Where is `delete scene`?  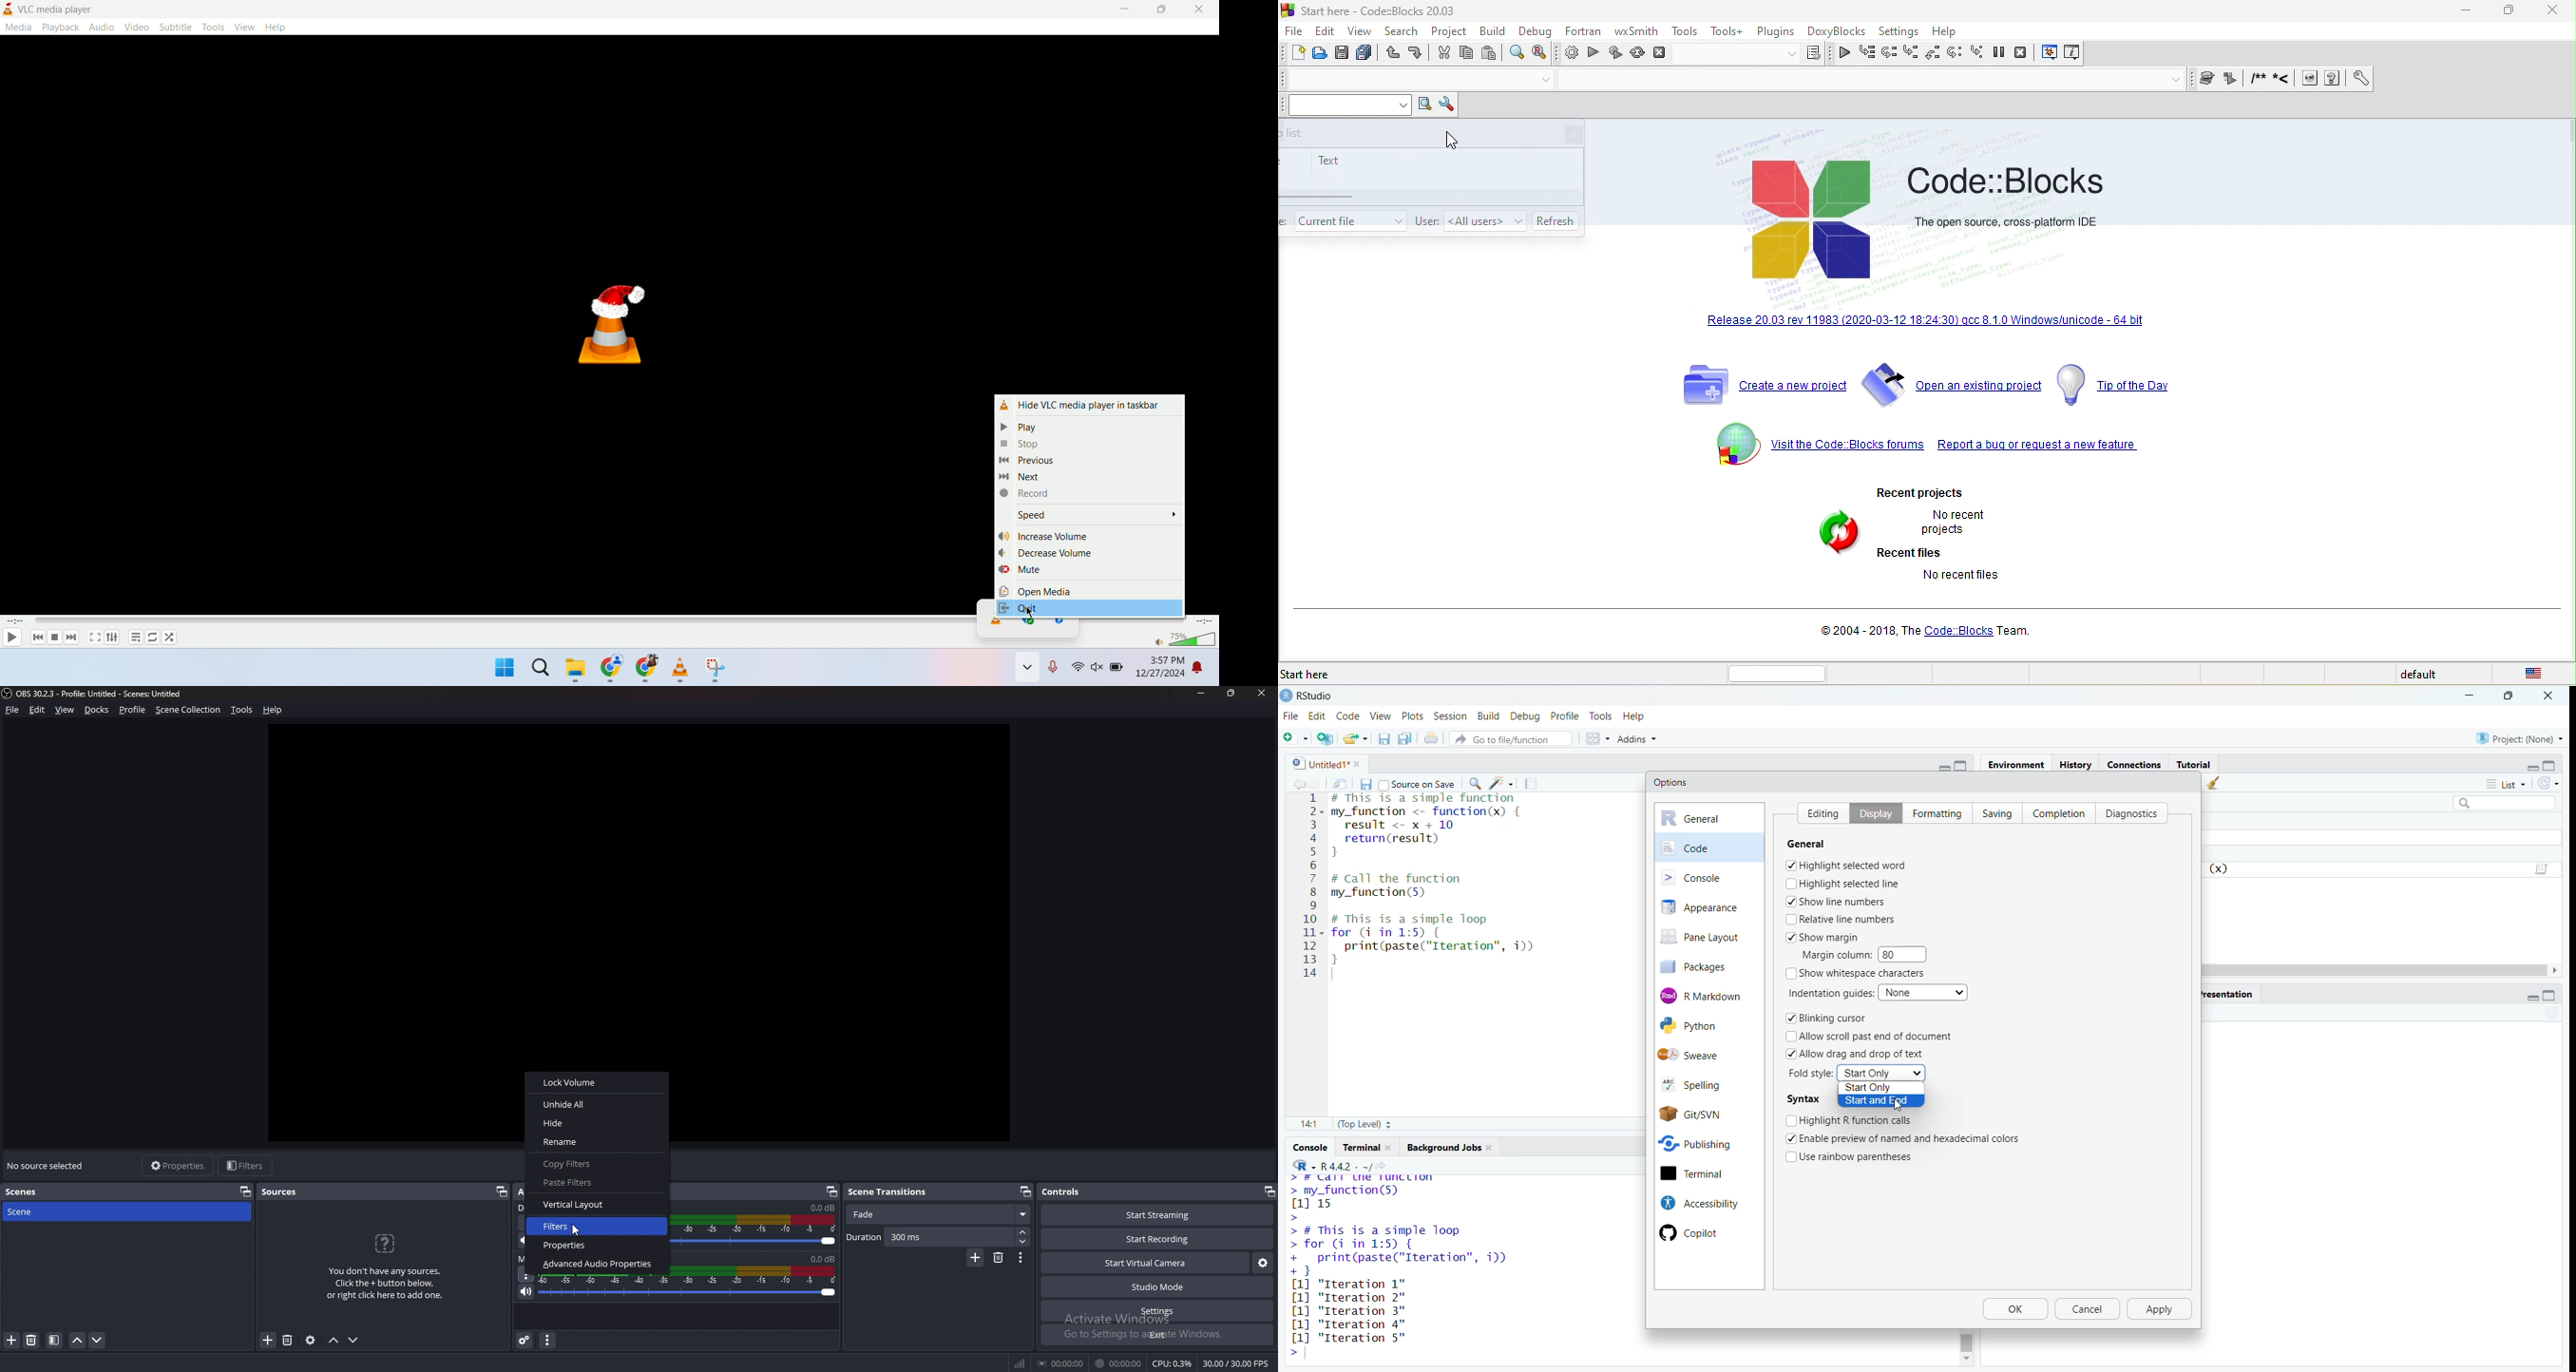
delete scene is located at coordinates (33, 1340).